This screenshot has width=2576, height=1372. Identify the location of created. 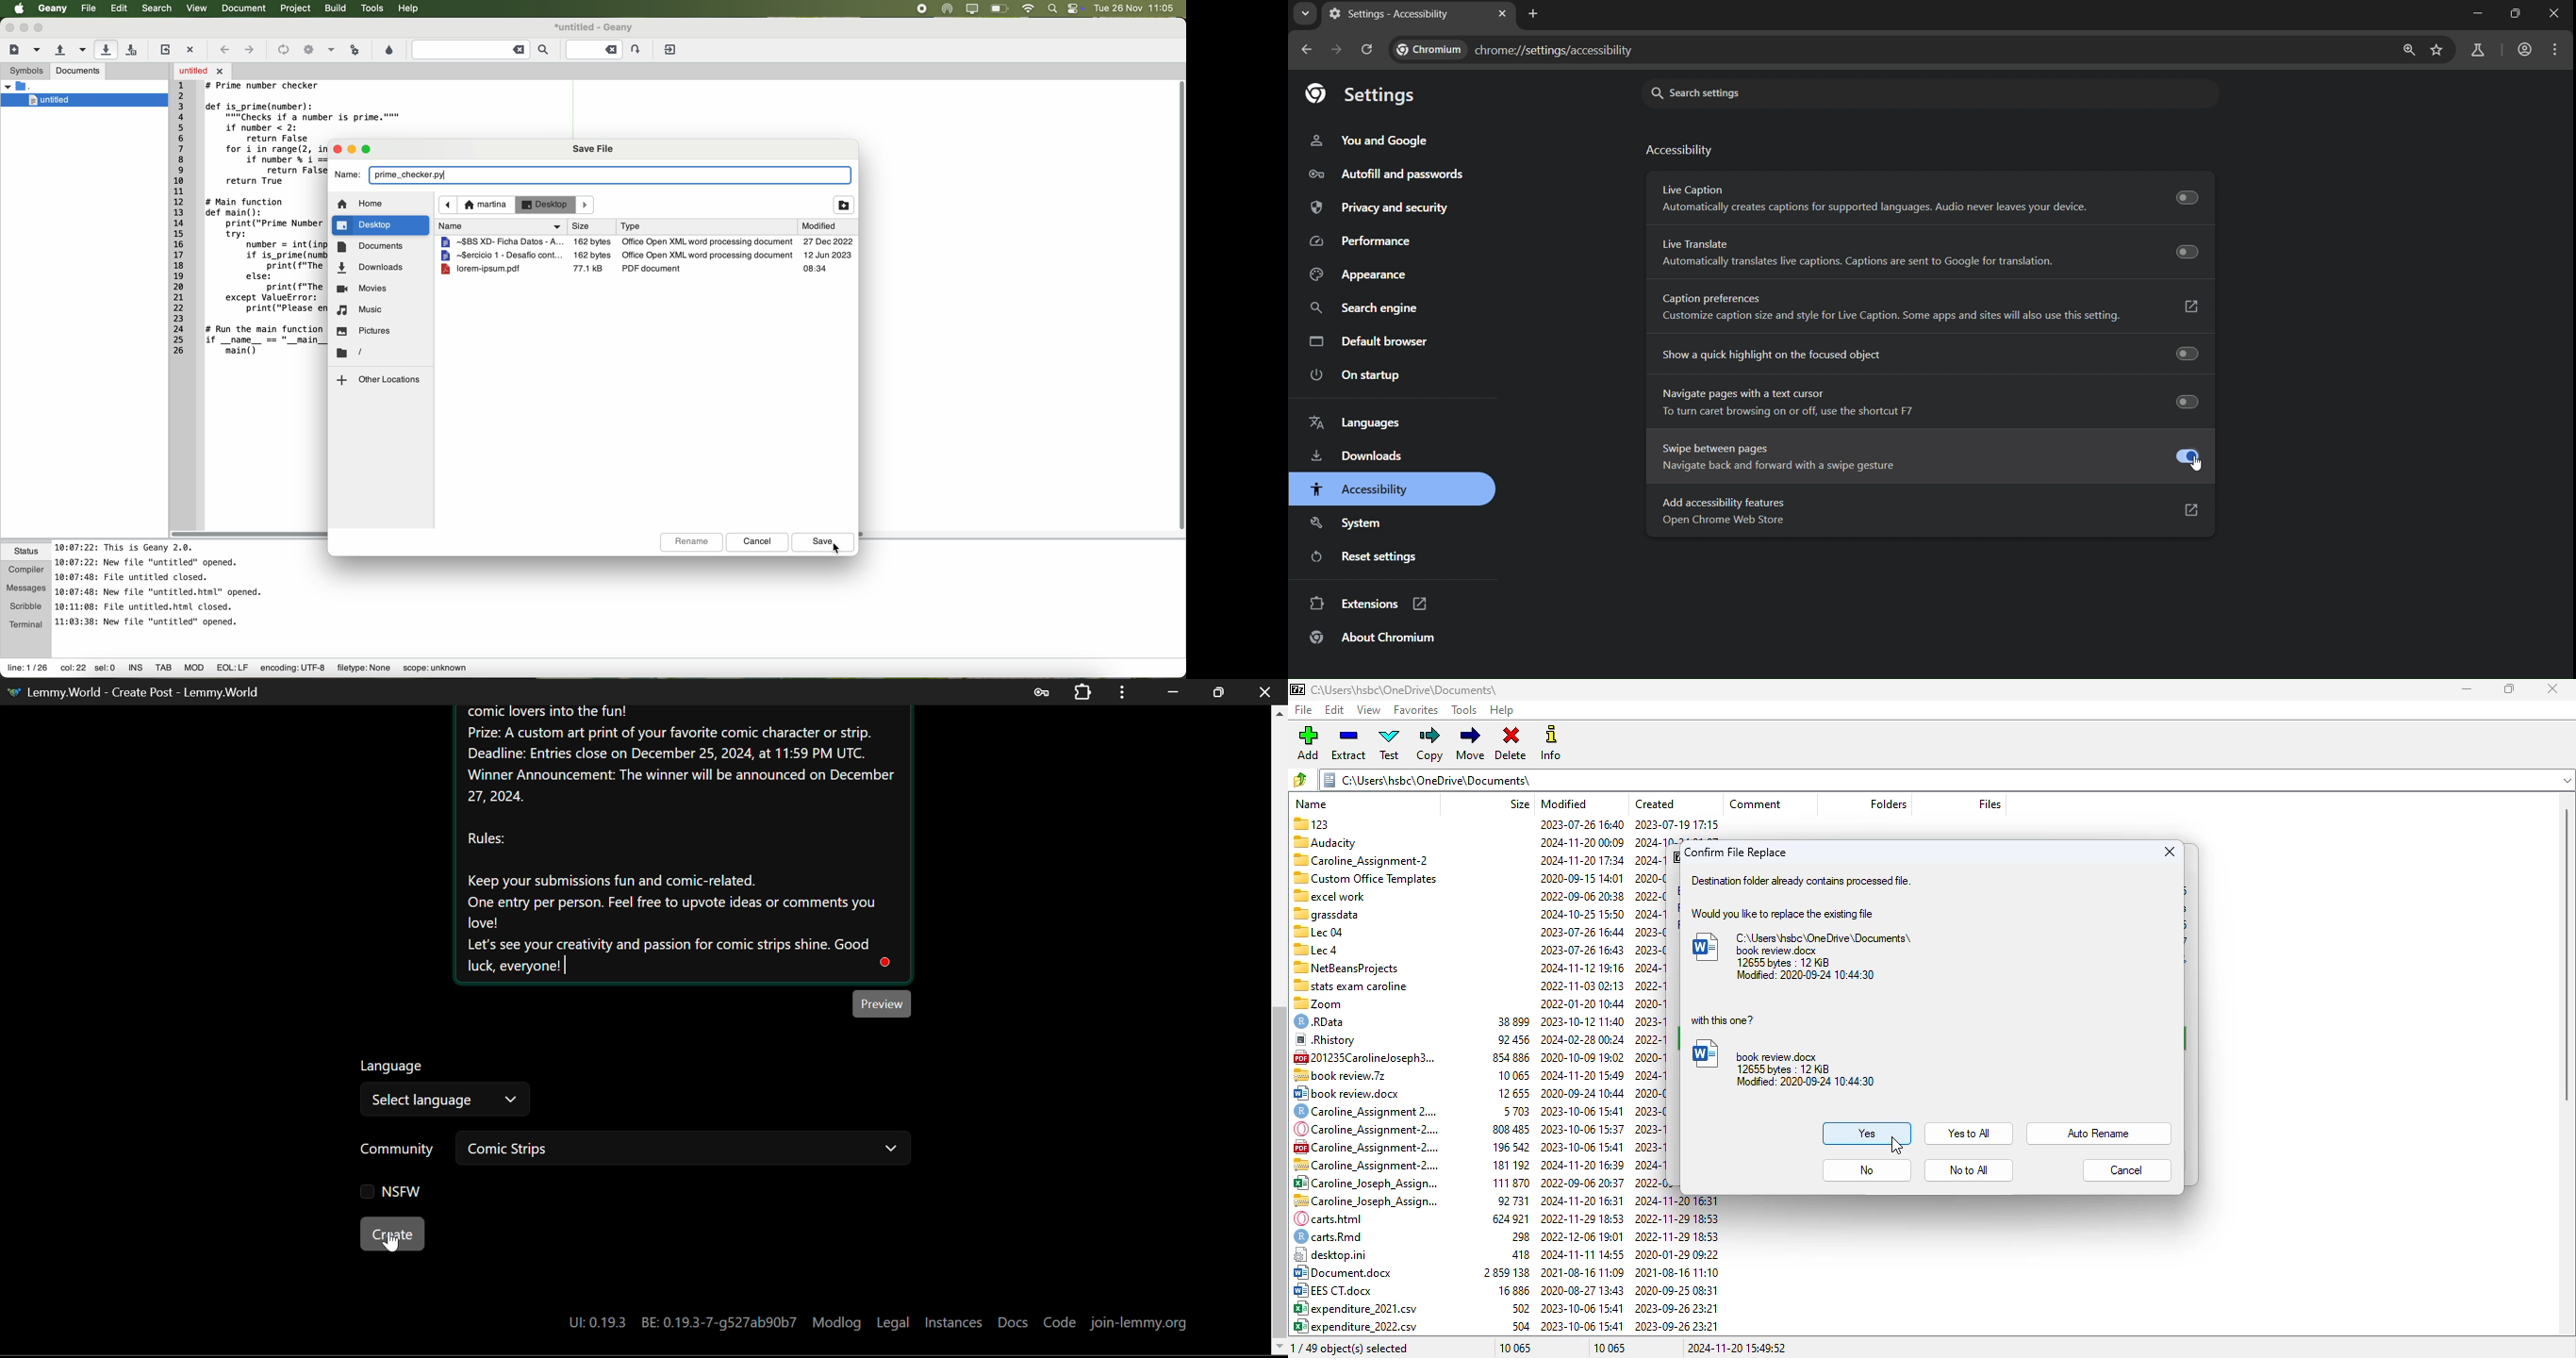
(1655, 803).